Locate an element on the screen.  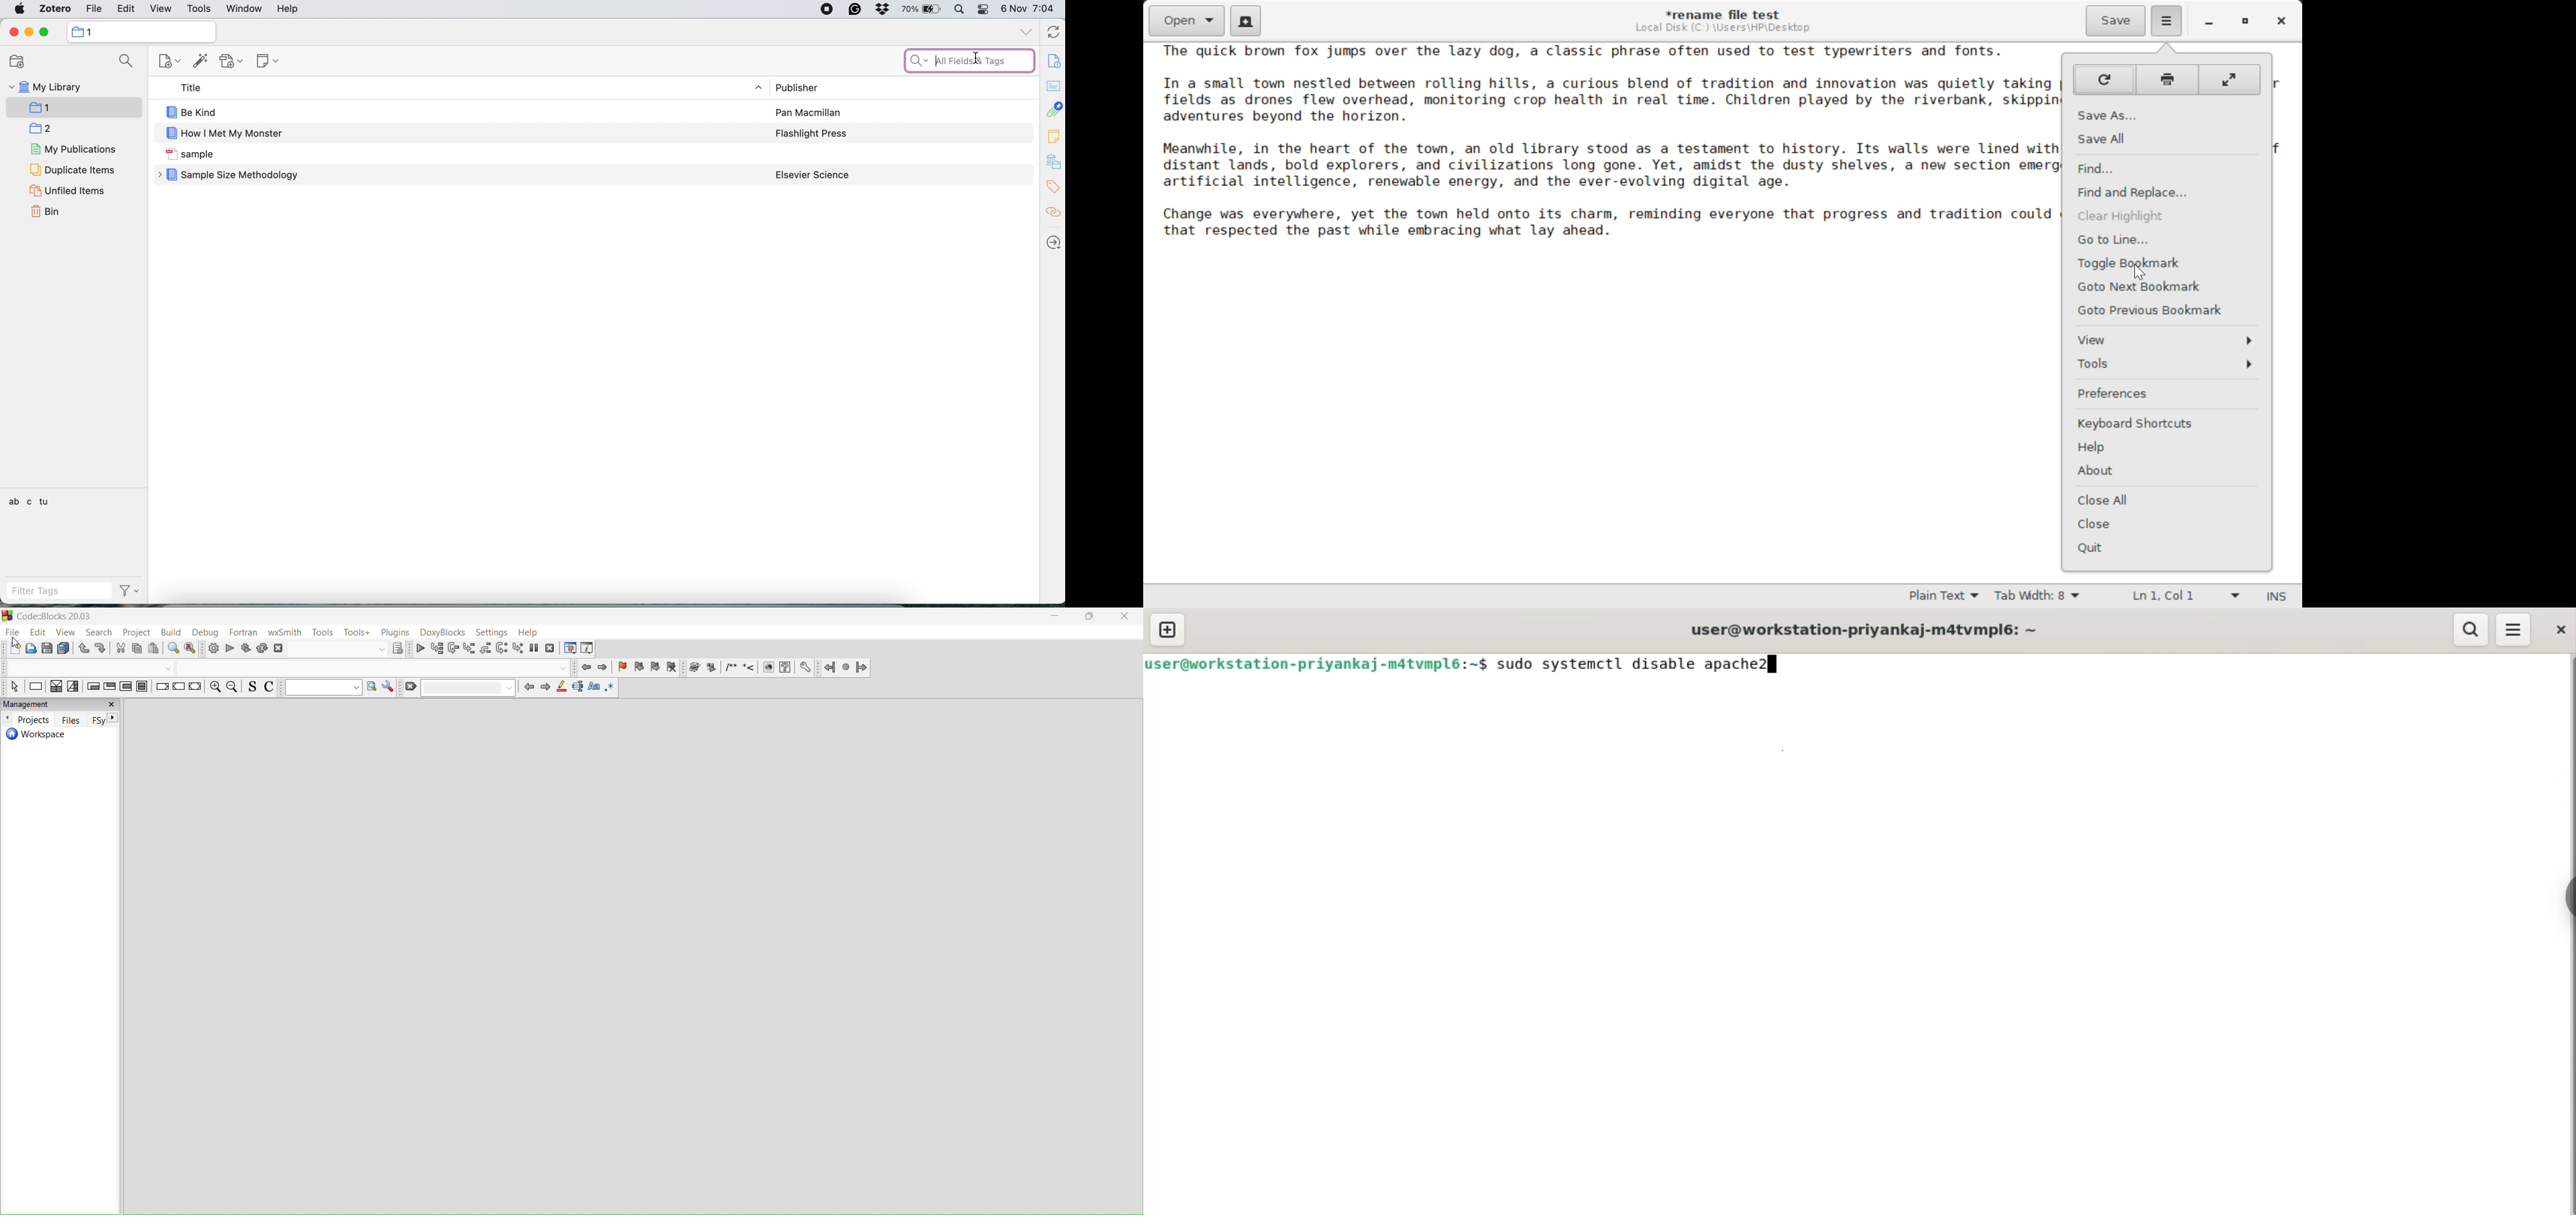
collapse all tabs is located at coordinates (1027, 31).